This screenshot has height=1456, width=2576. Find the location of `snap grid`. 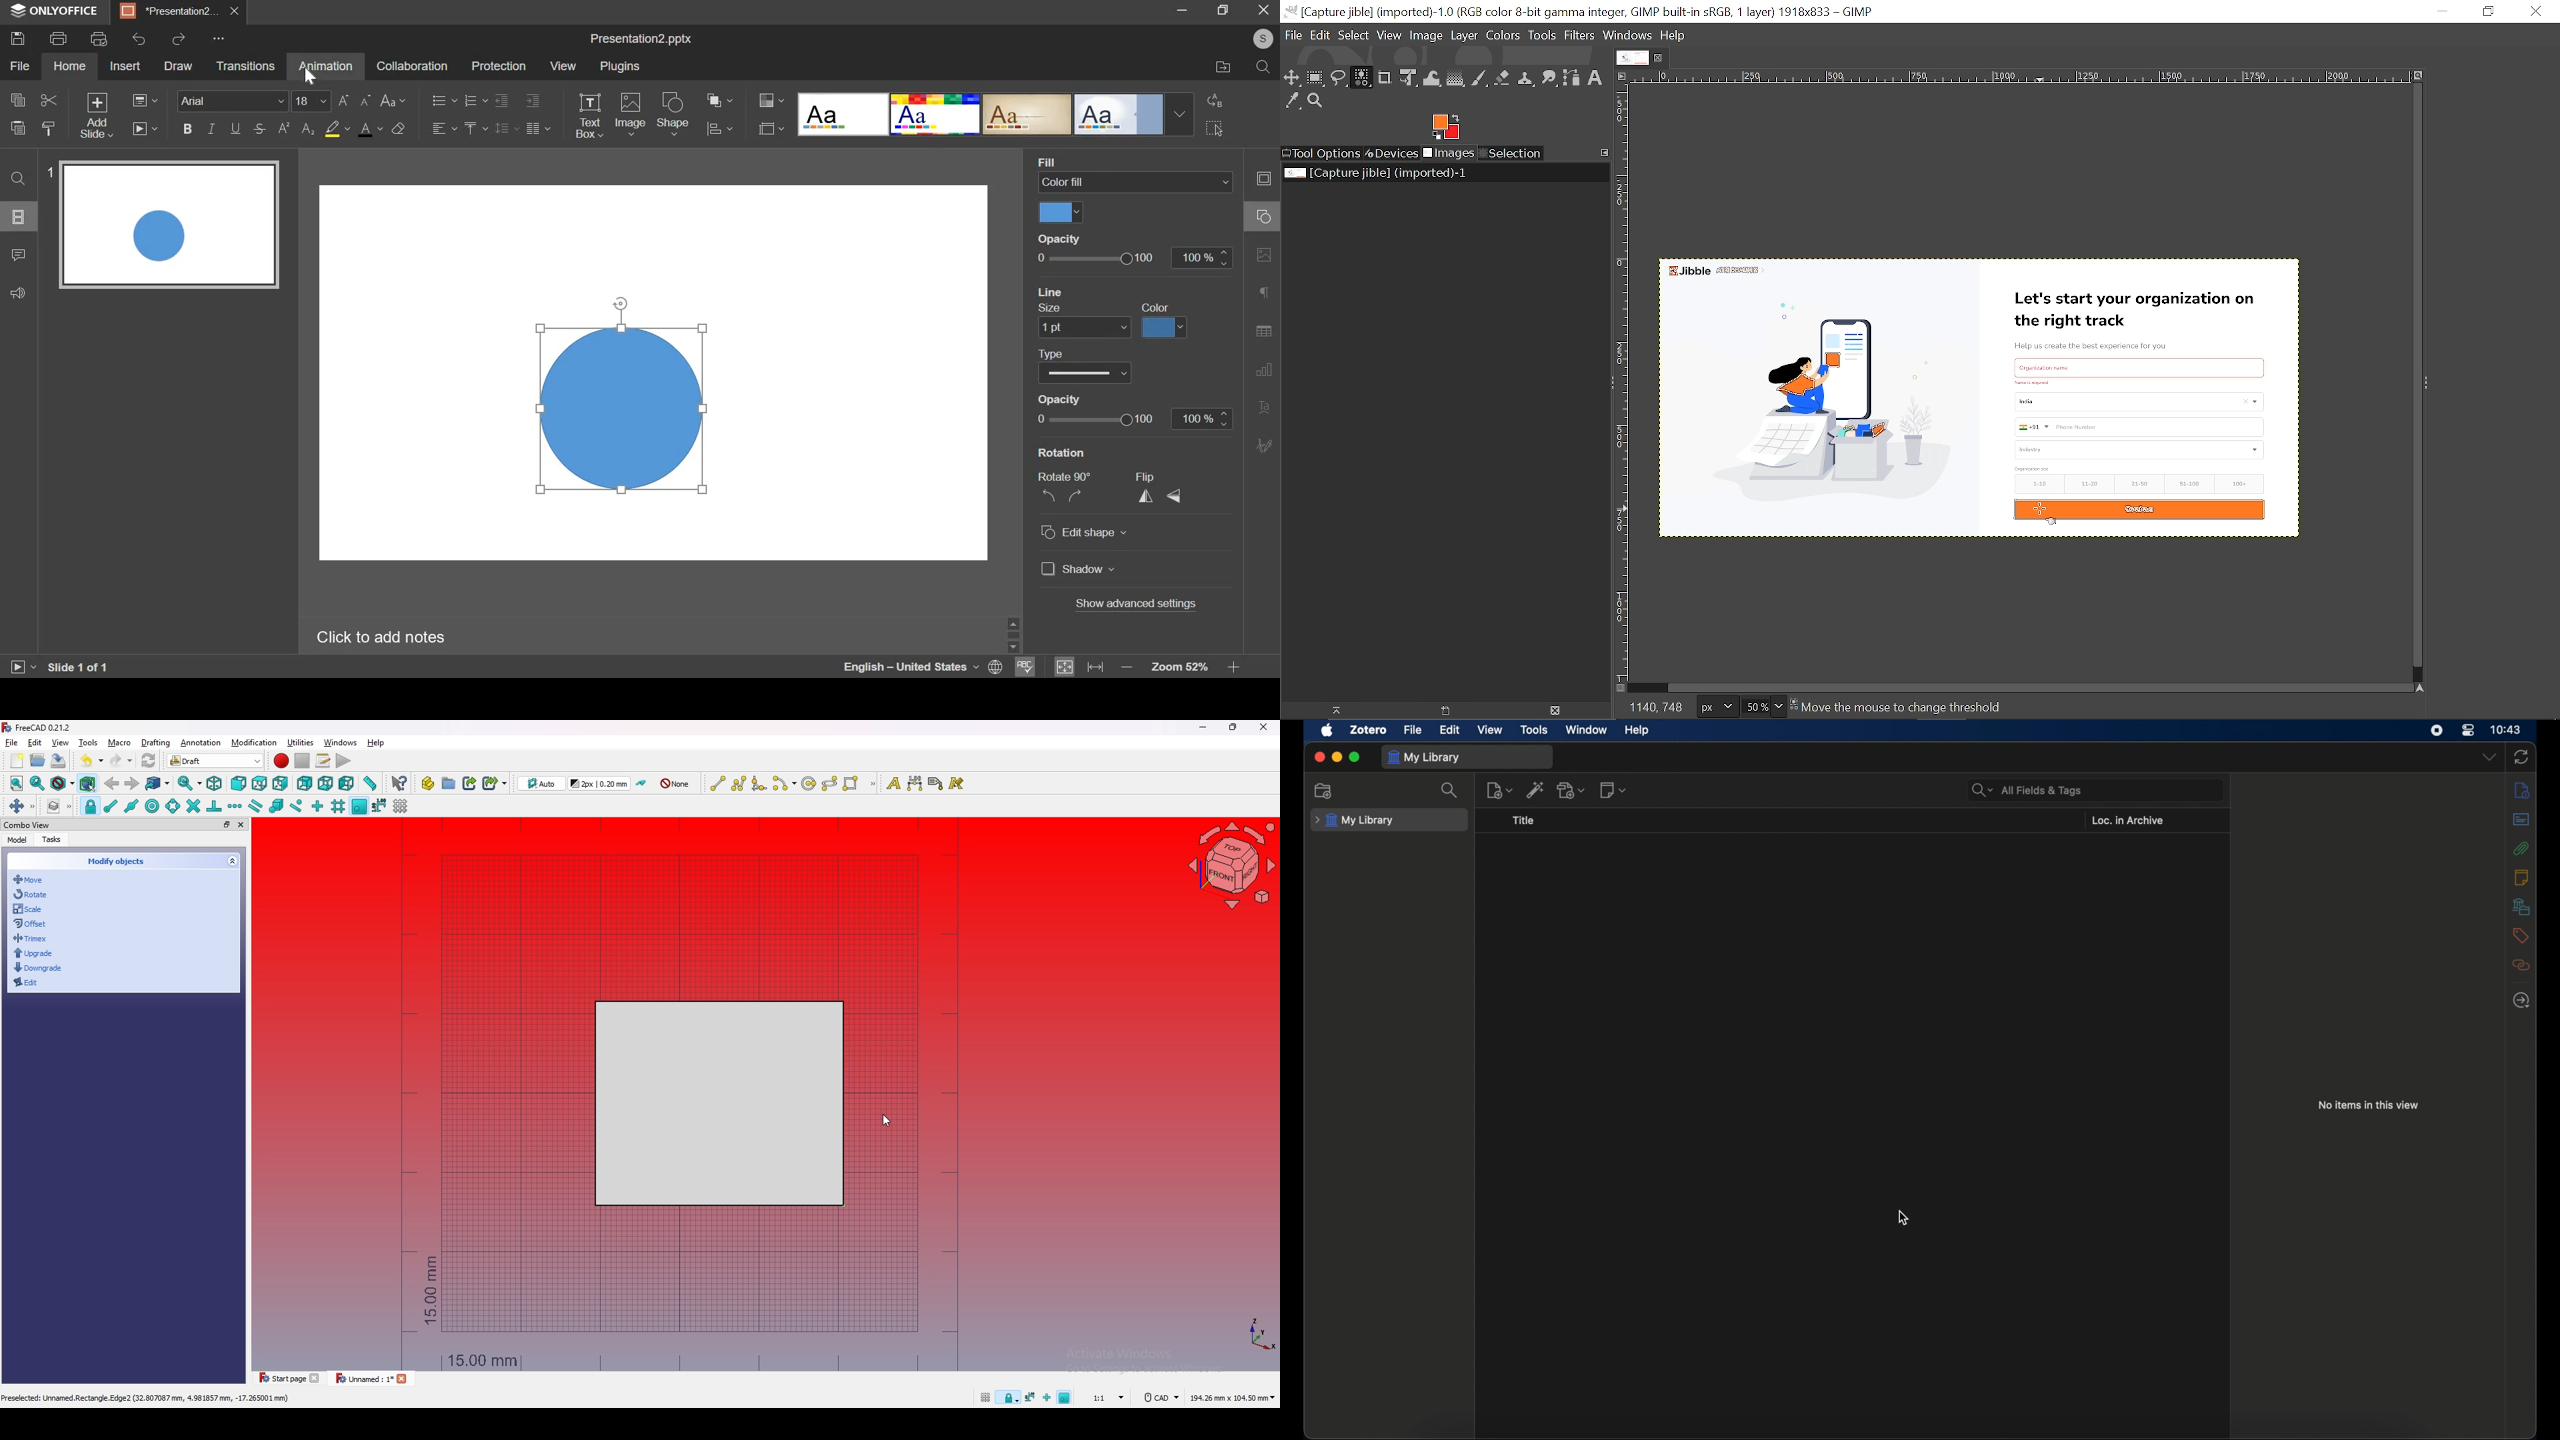

snap grid is located at coordinates (338, 805).